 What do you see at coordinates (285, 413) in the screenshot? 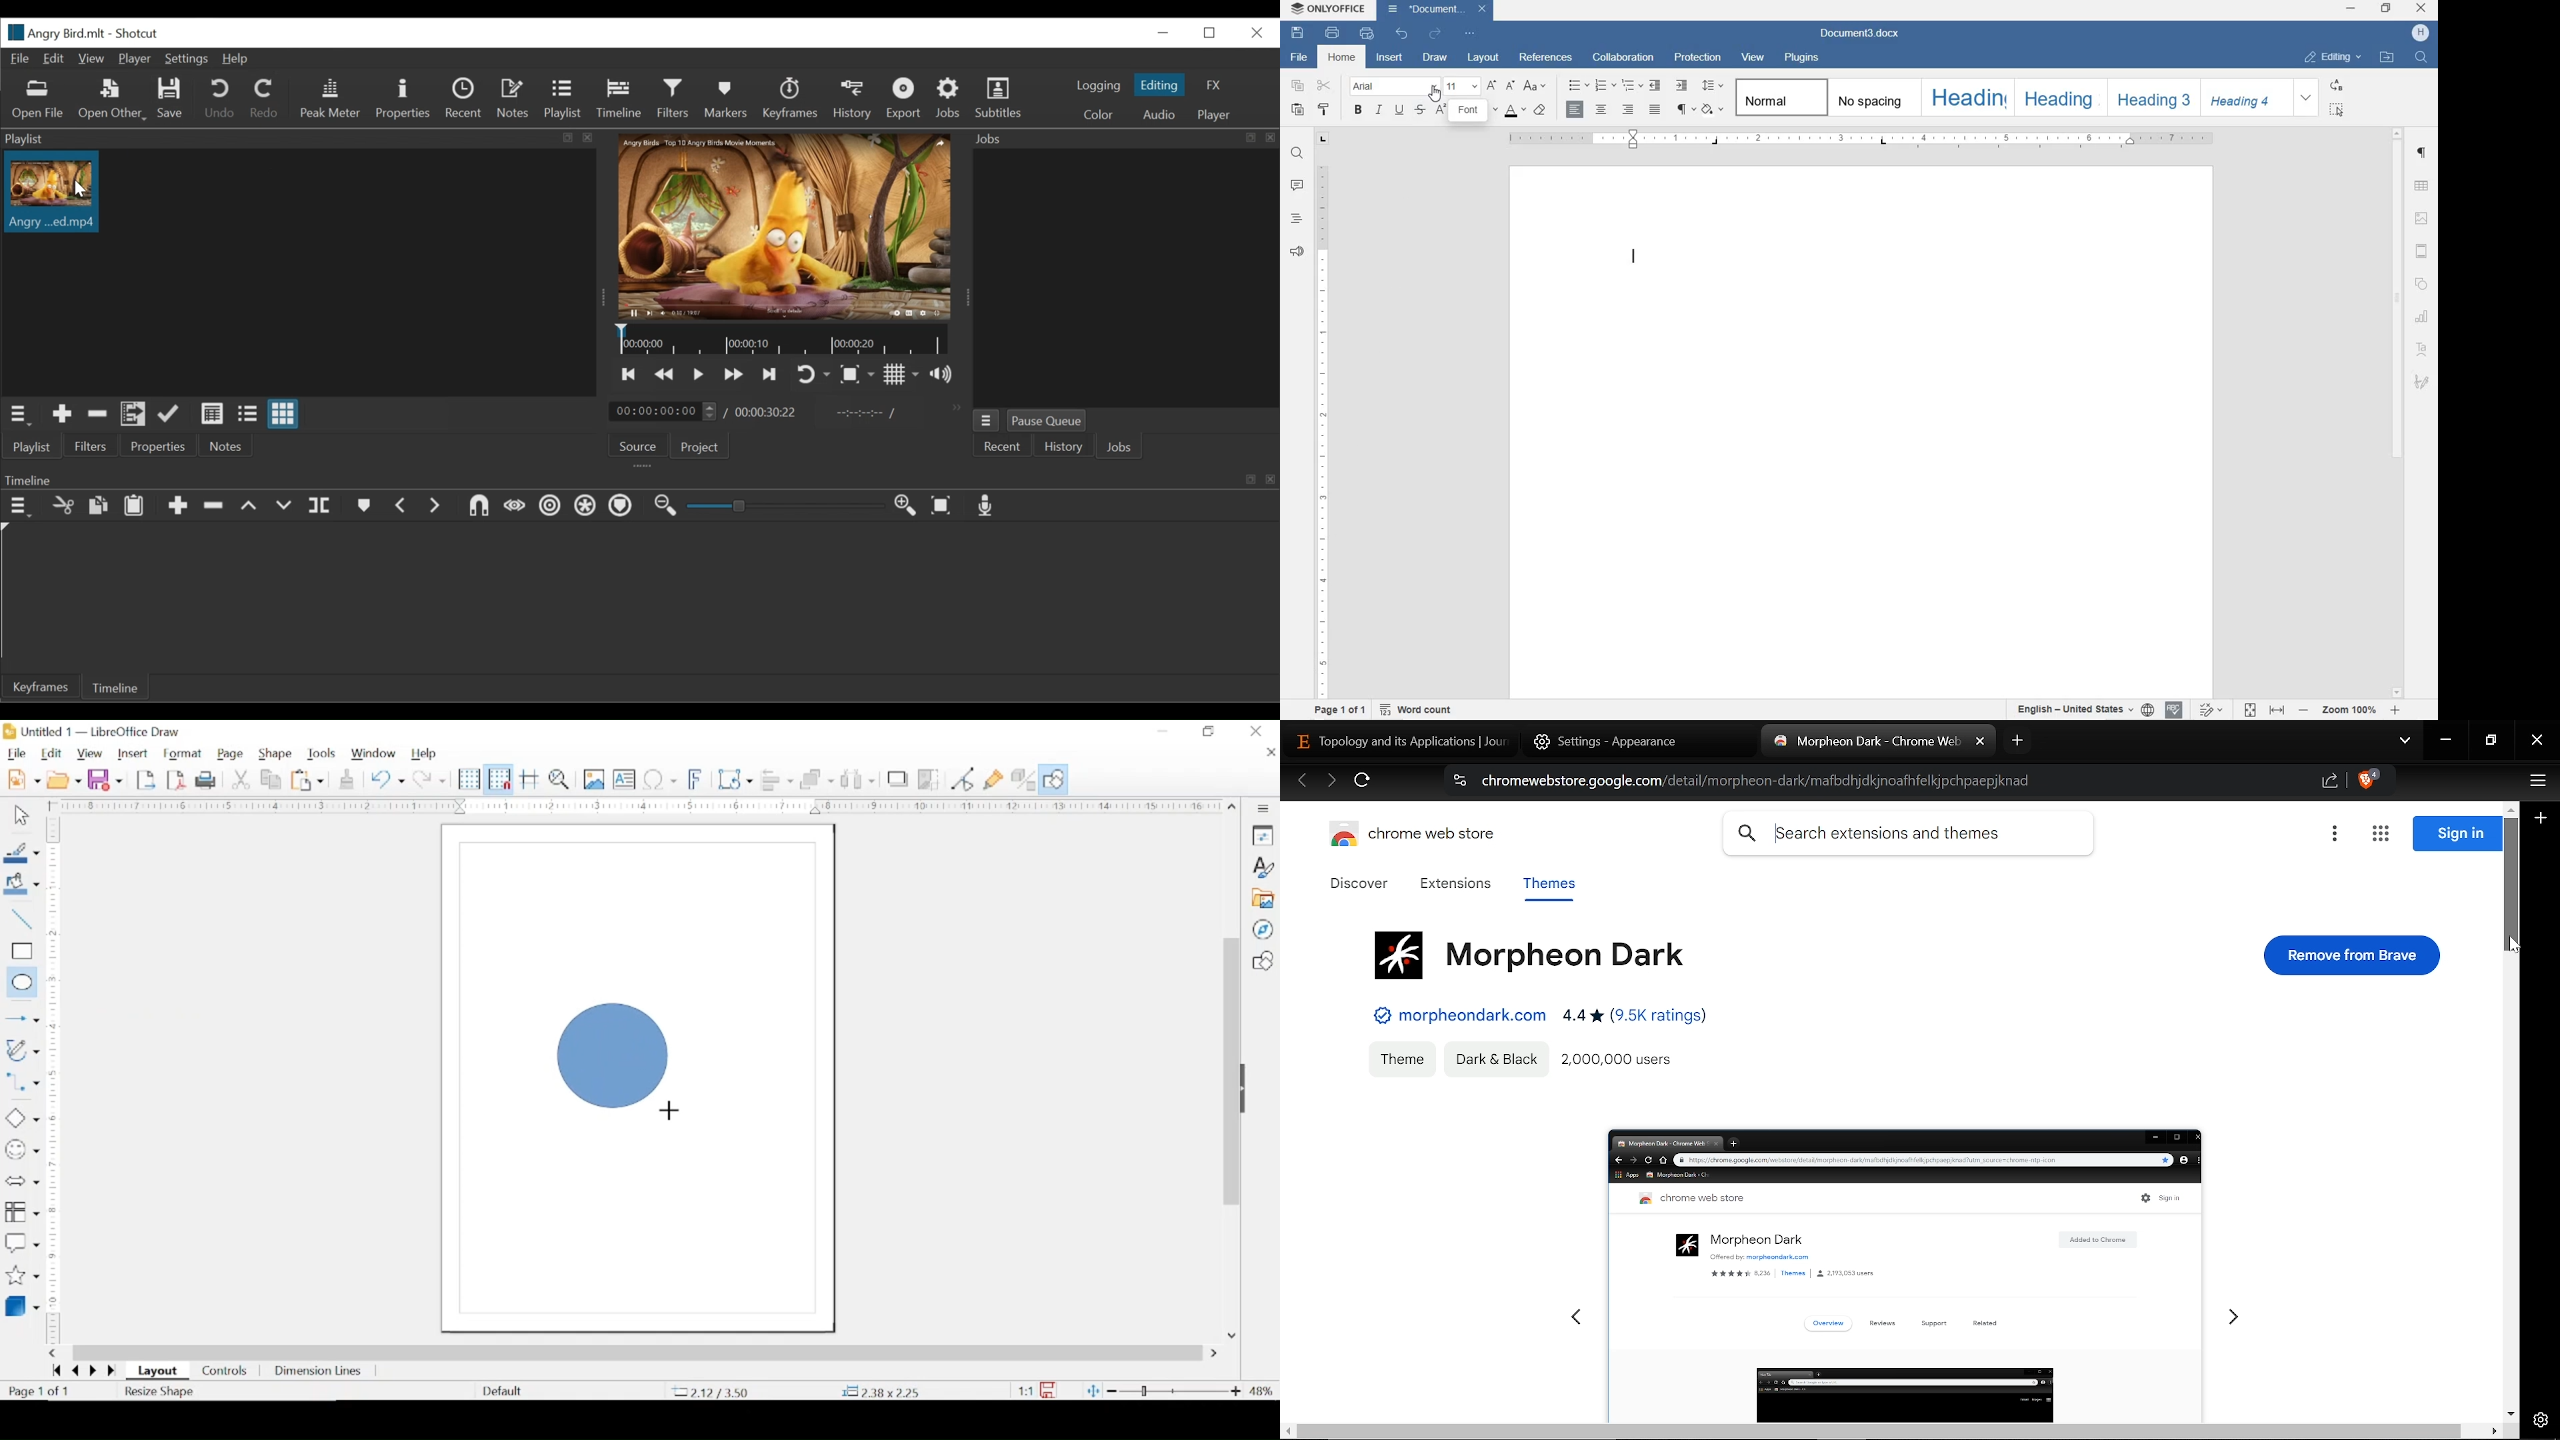
I see `View as icon` at bounding box center [285, 413].